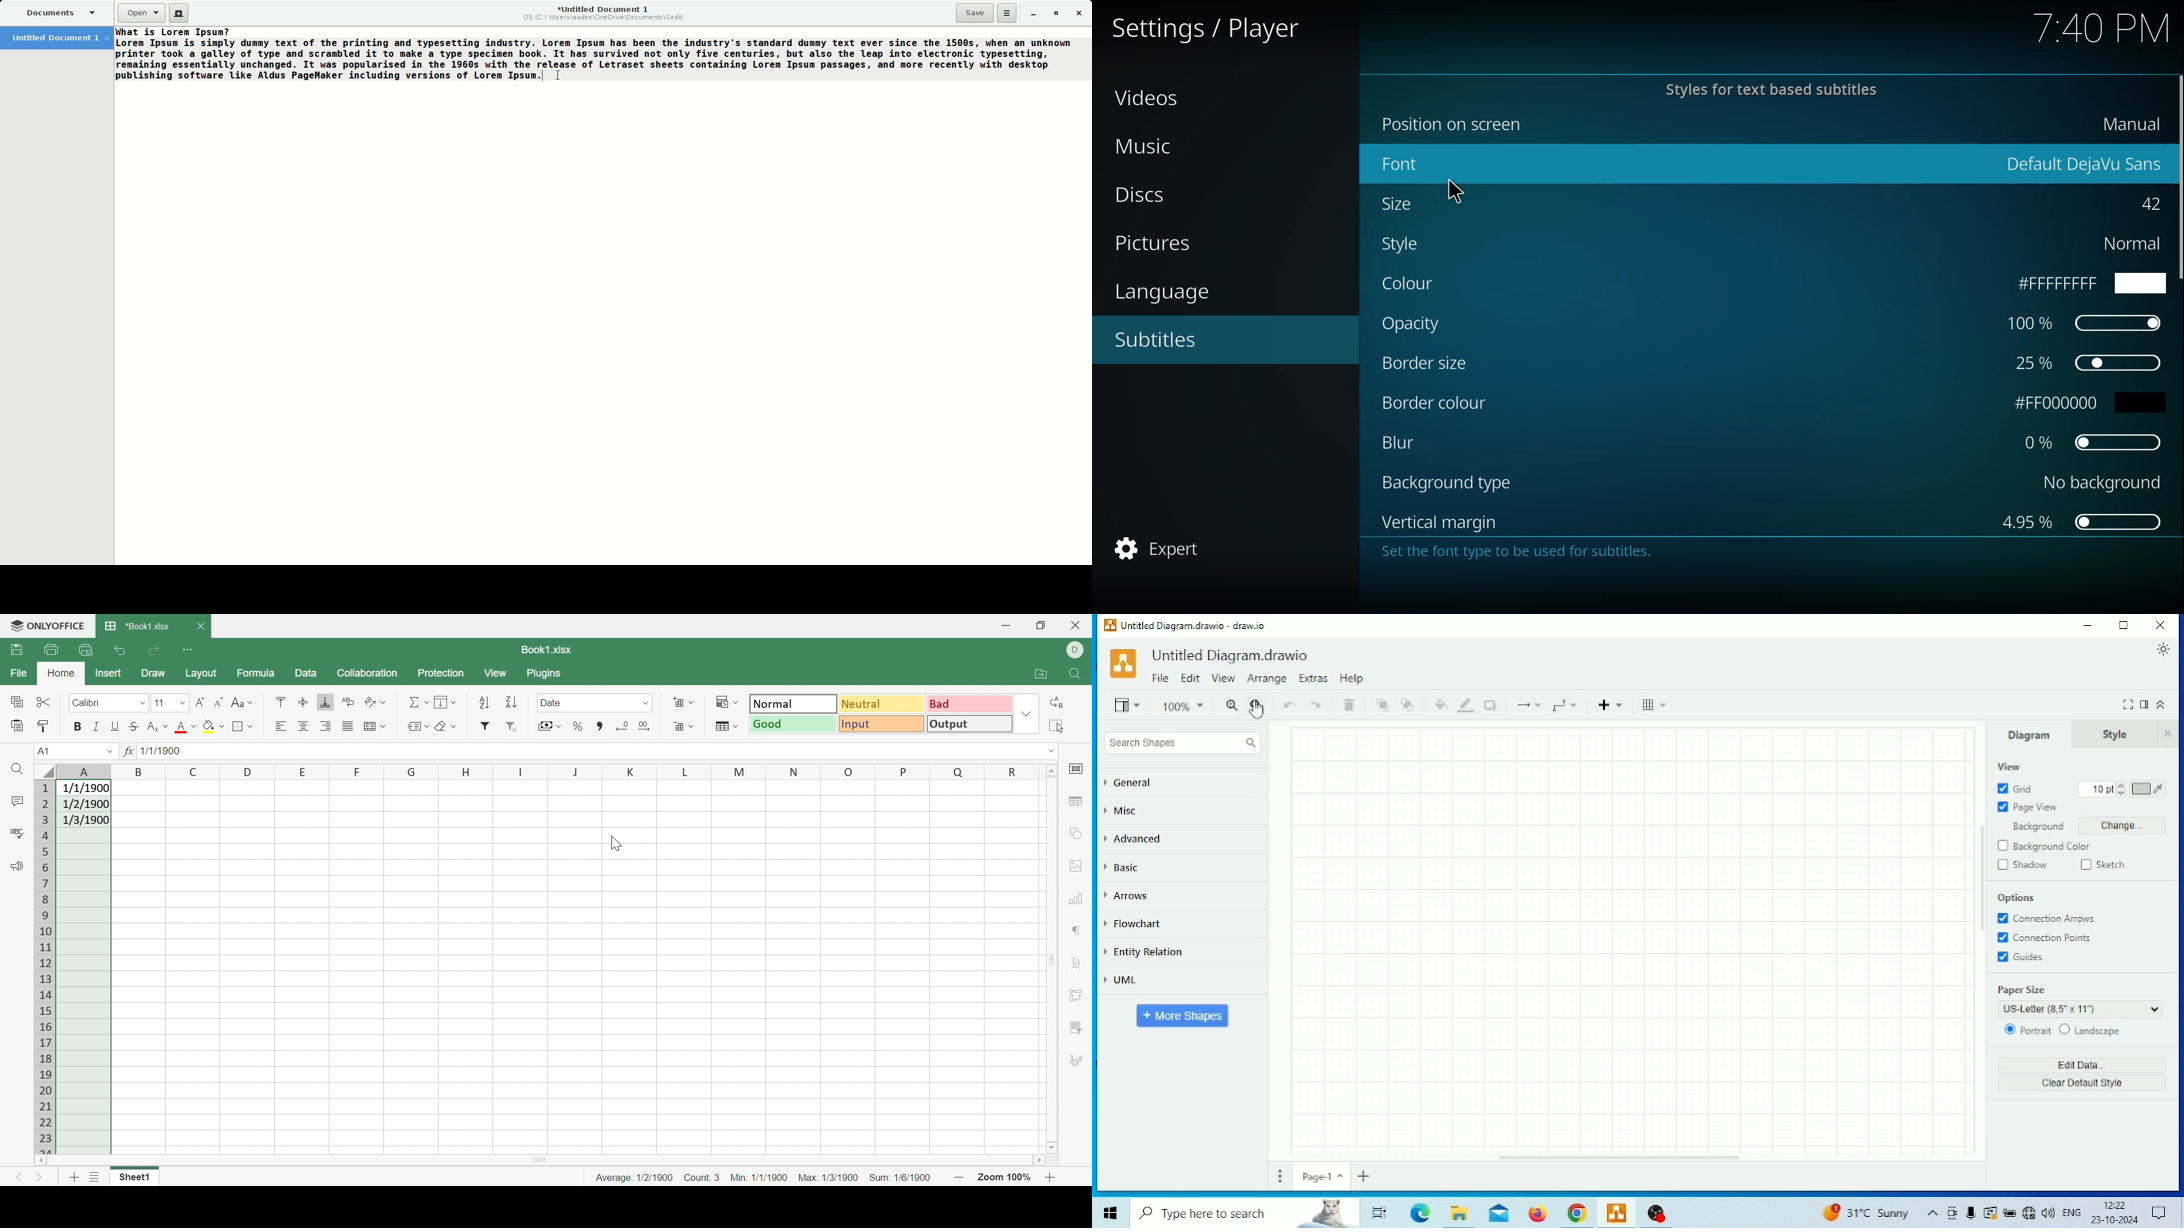 This screenshot has width=2184, height=1232. What do you see at coordinates (1149, 147) in the screenshot?
I see `music` at bounding box center [1149, 147].